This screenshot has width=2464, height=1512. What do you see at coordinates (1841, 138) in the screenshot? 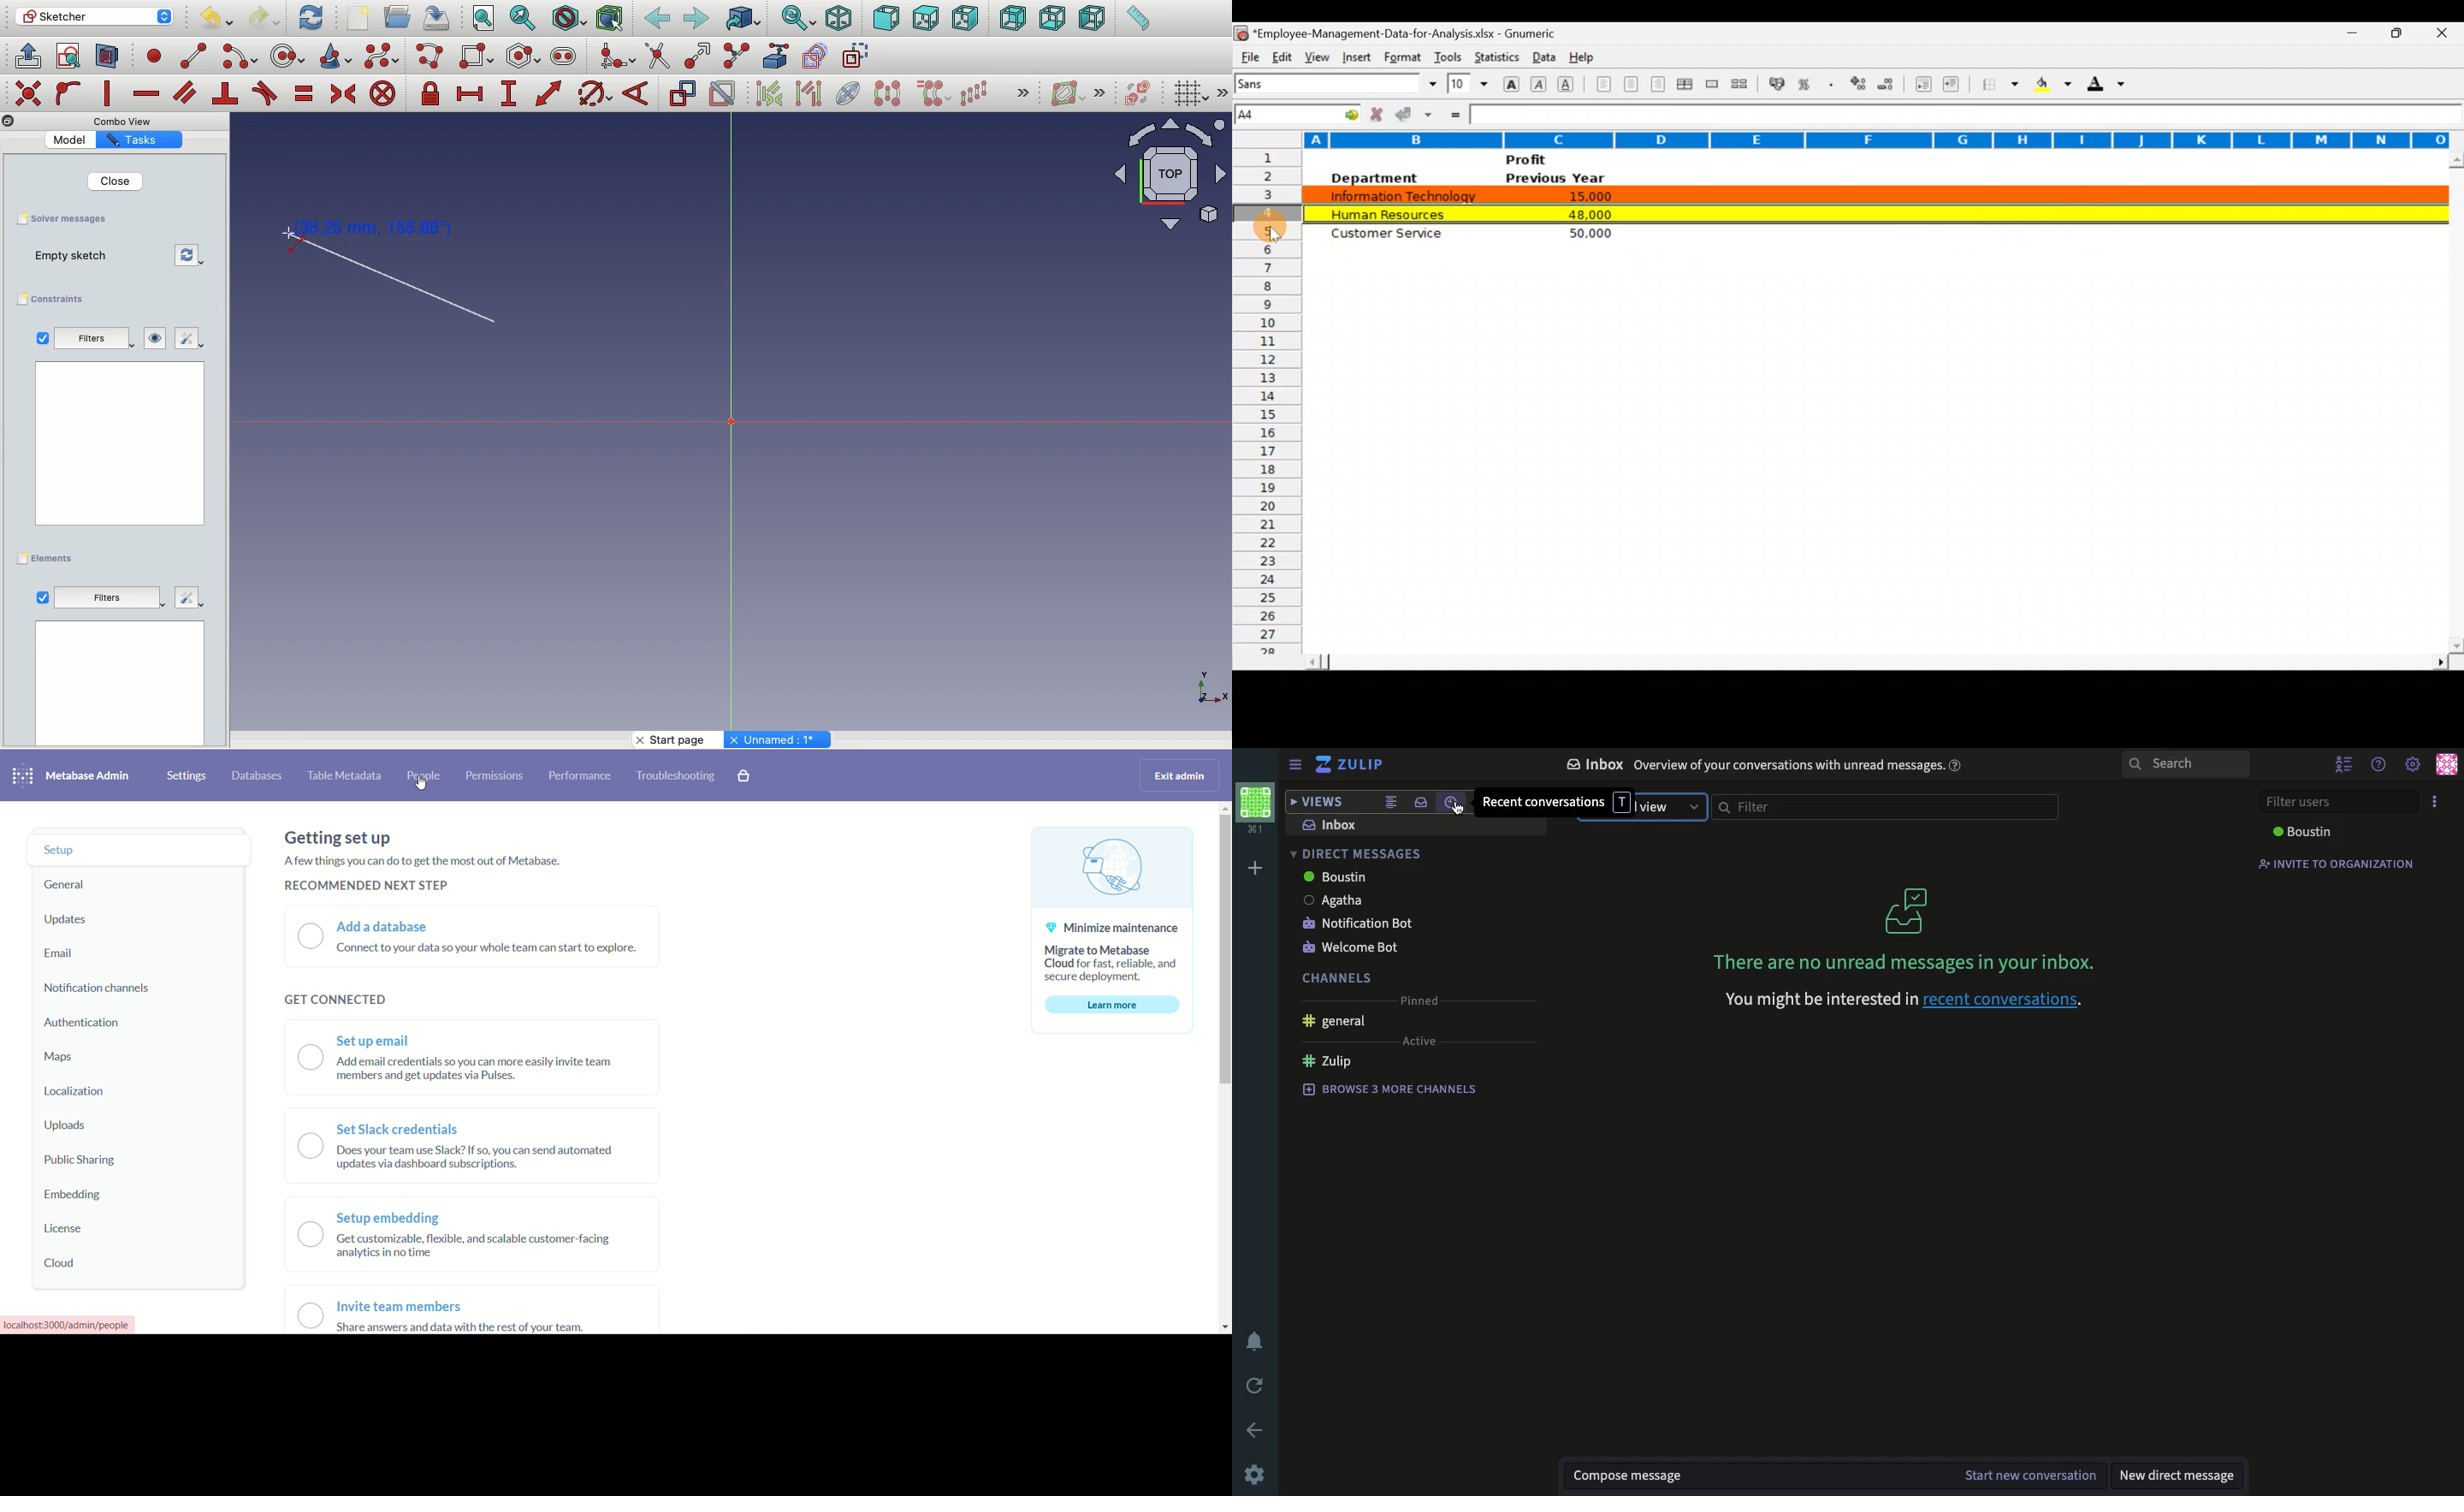
I see `Columns` at bounding box center [1841, 138].